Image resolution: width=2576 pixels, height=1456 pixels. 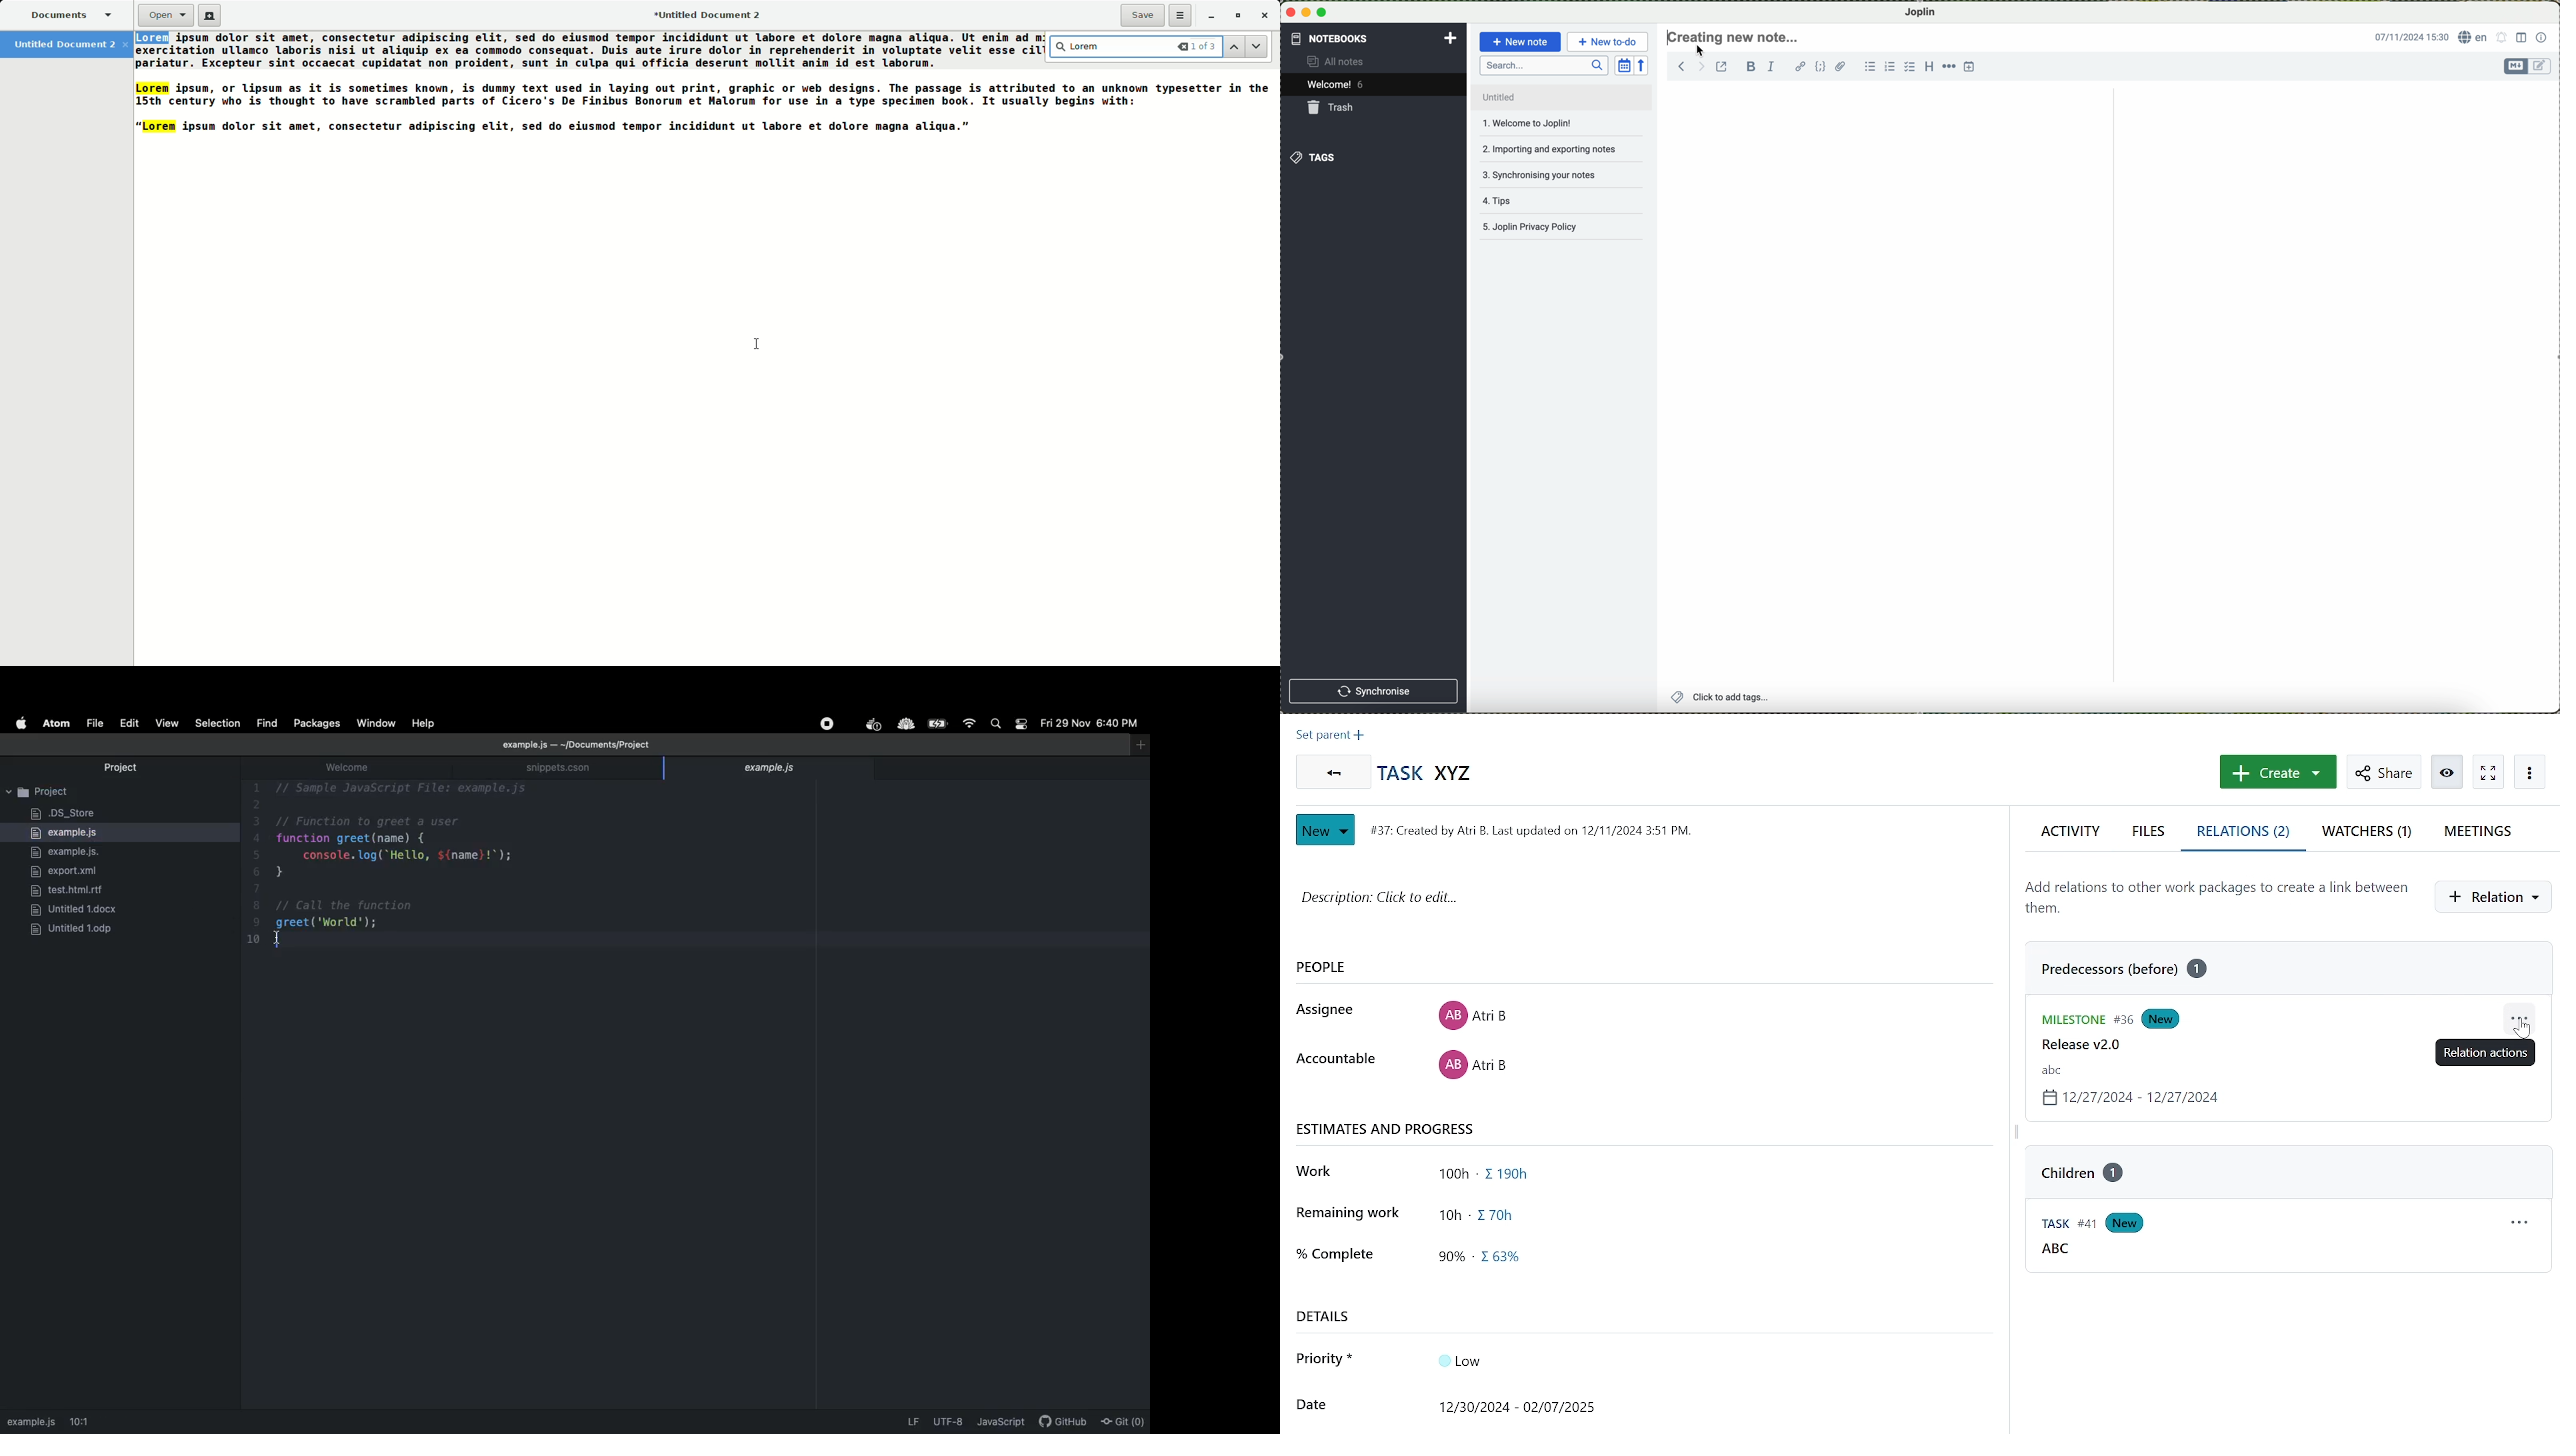 What do you see at coordinates (1617, 908) in the screenshot?
I see `space for adding description` at bounding box center [1617, 908].